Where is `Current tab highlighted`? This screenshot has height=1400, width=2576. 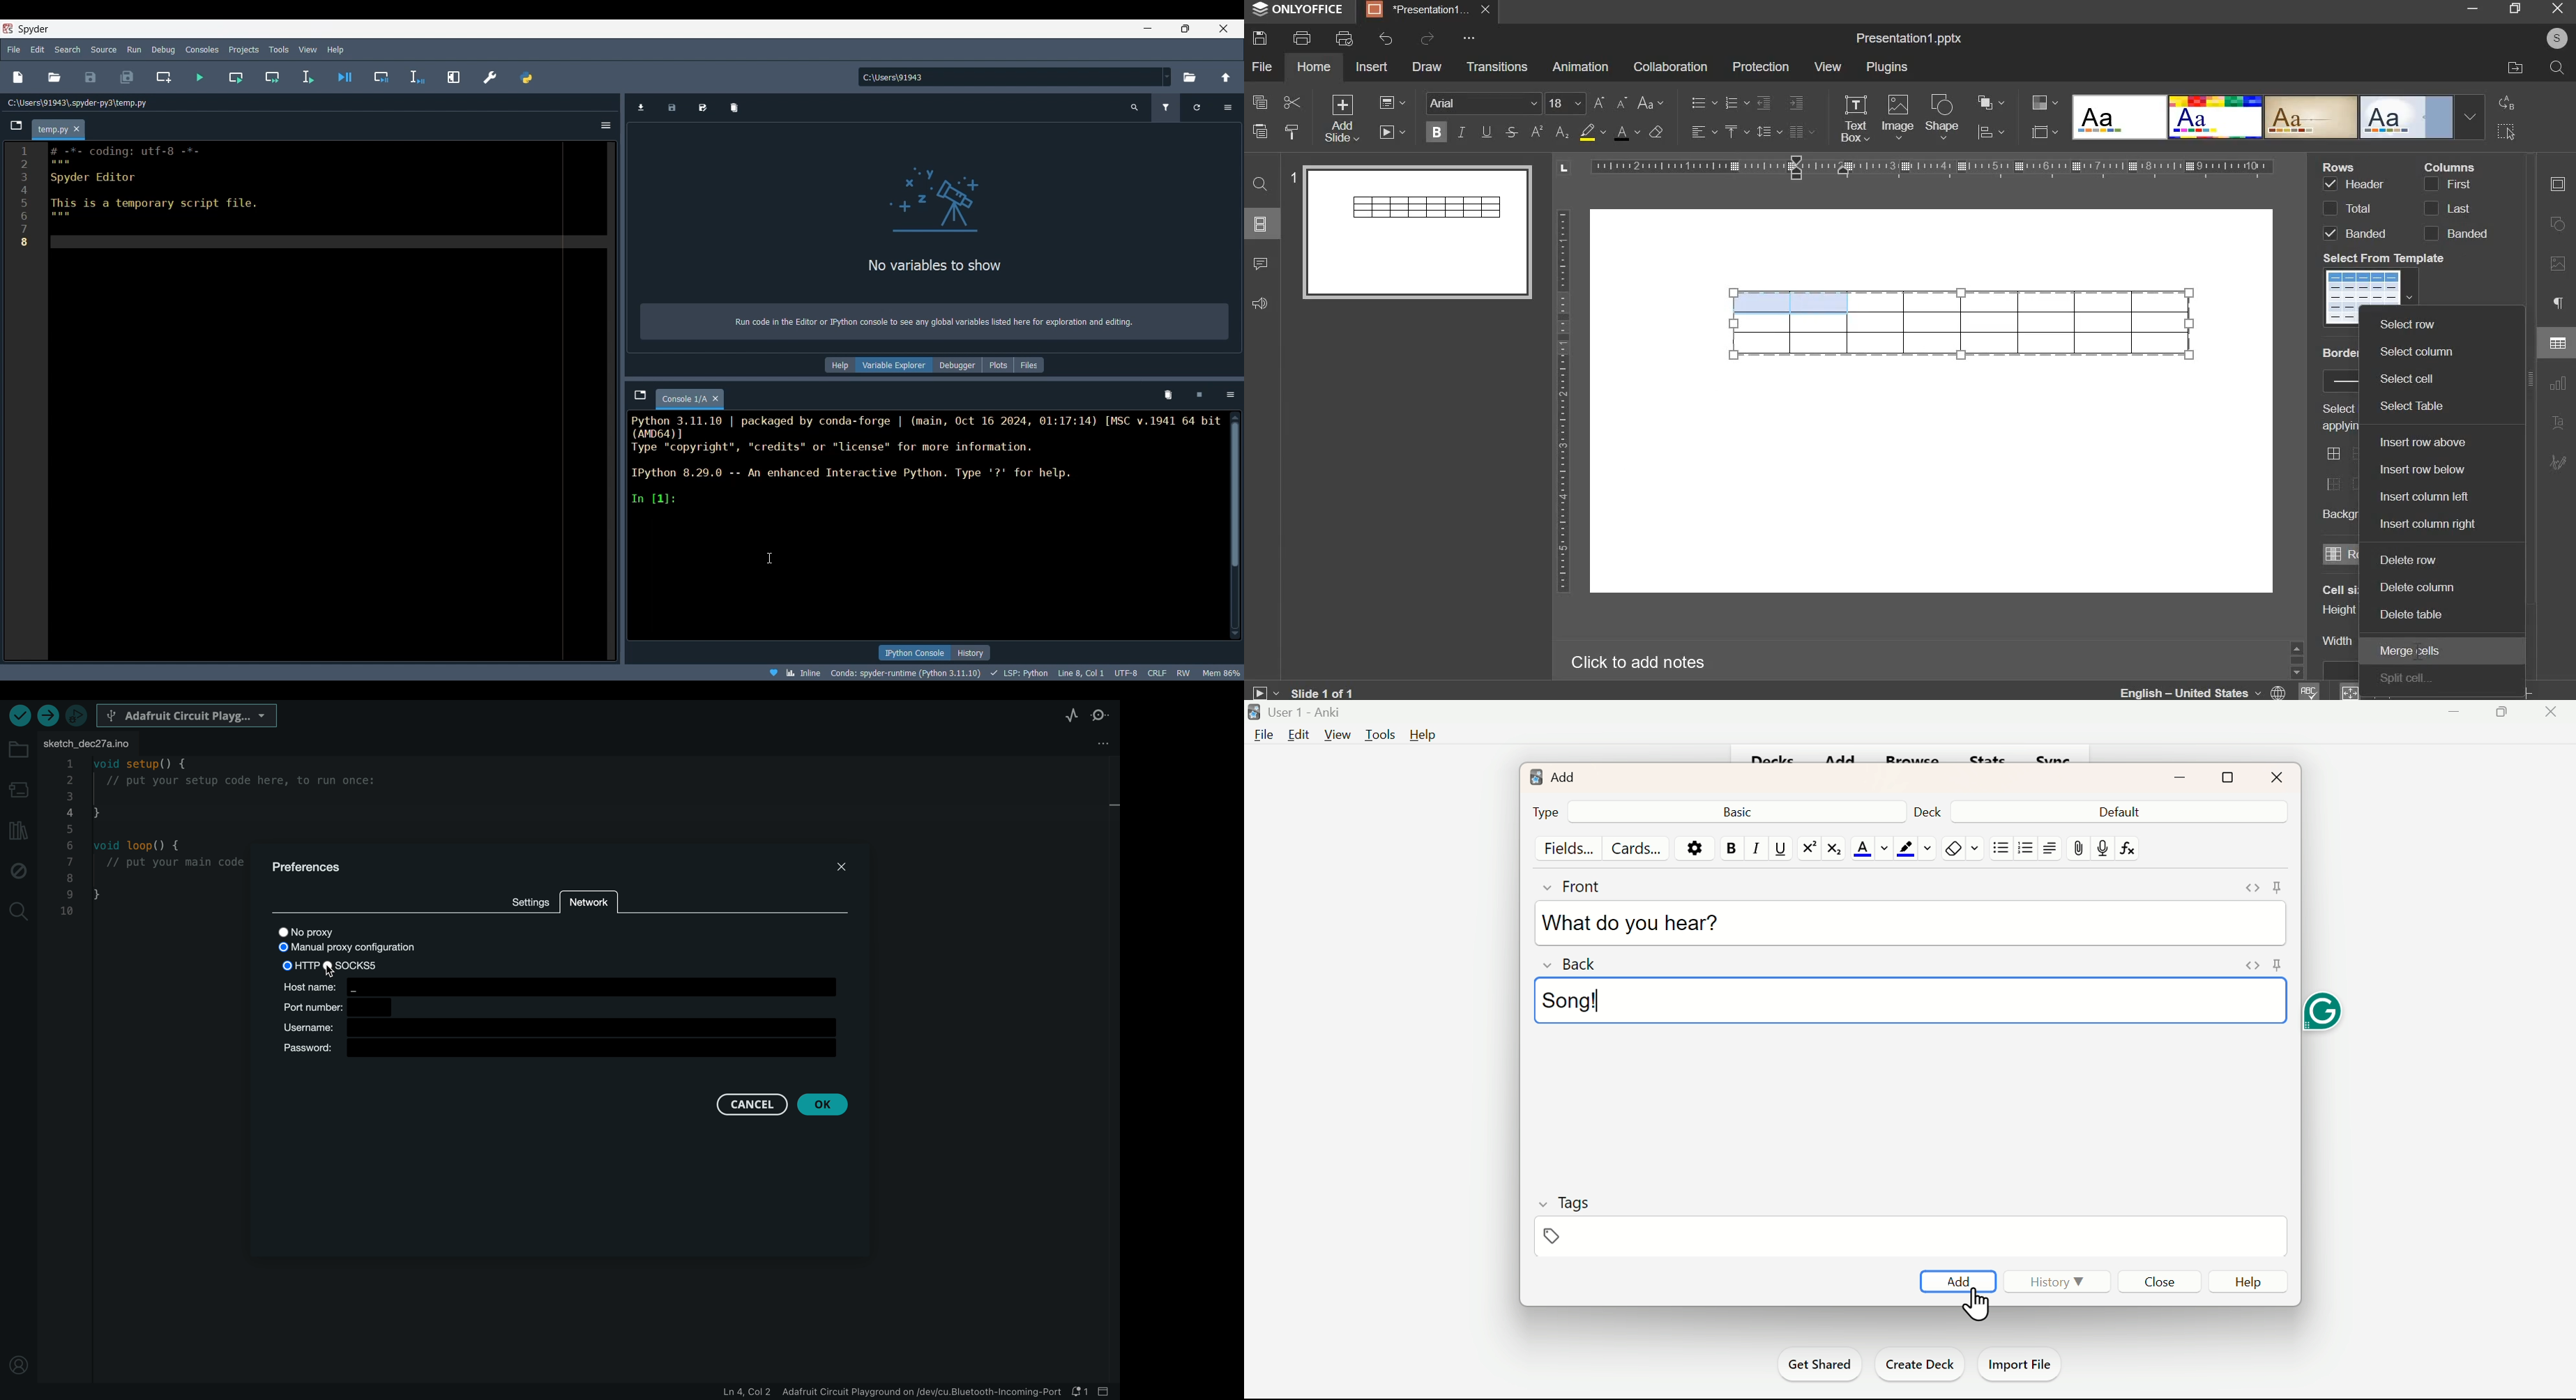 Current tab highlighted is located at coordinates (52, 130).